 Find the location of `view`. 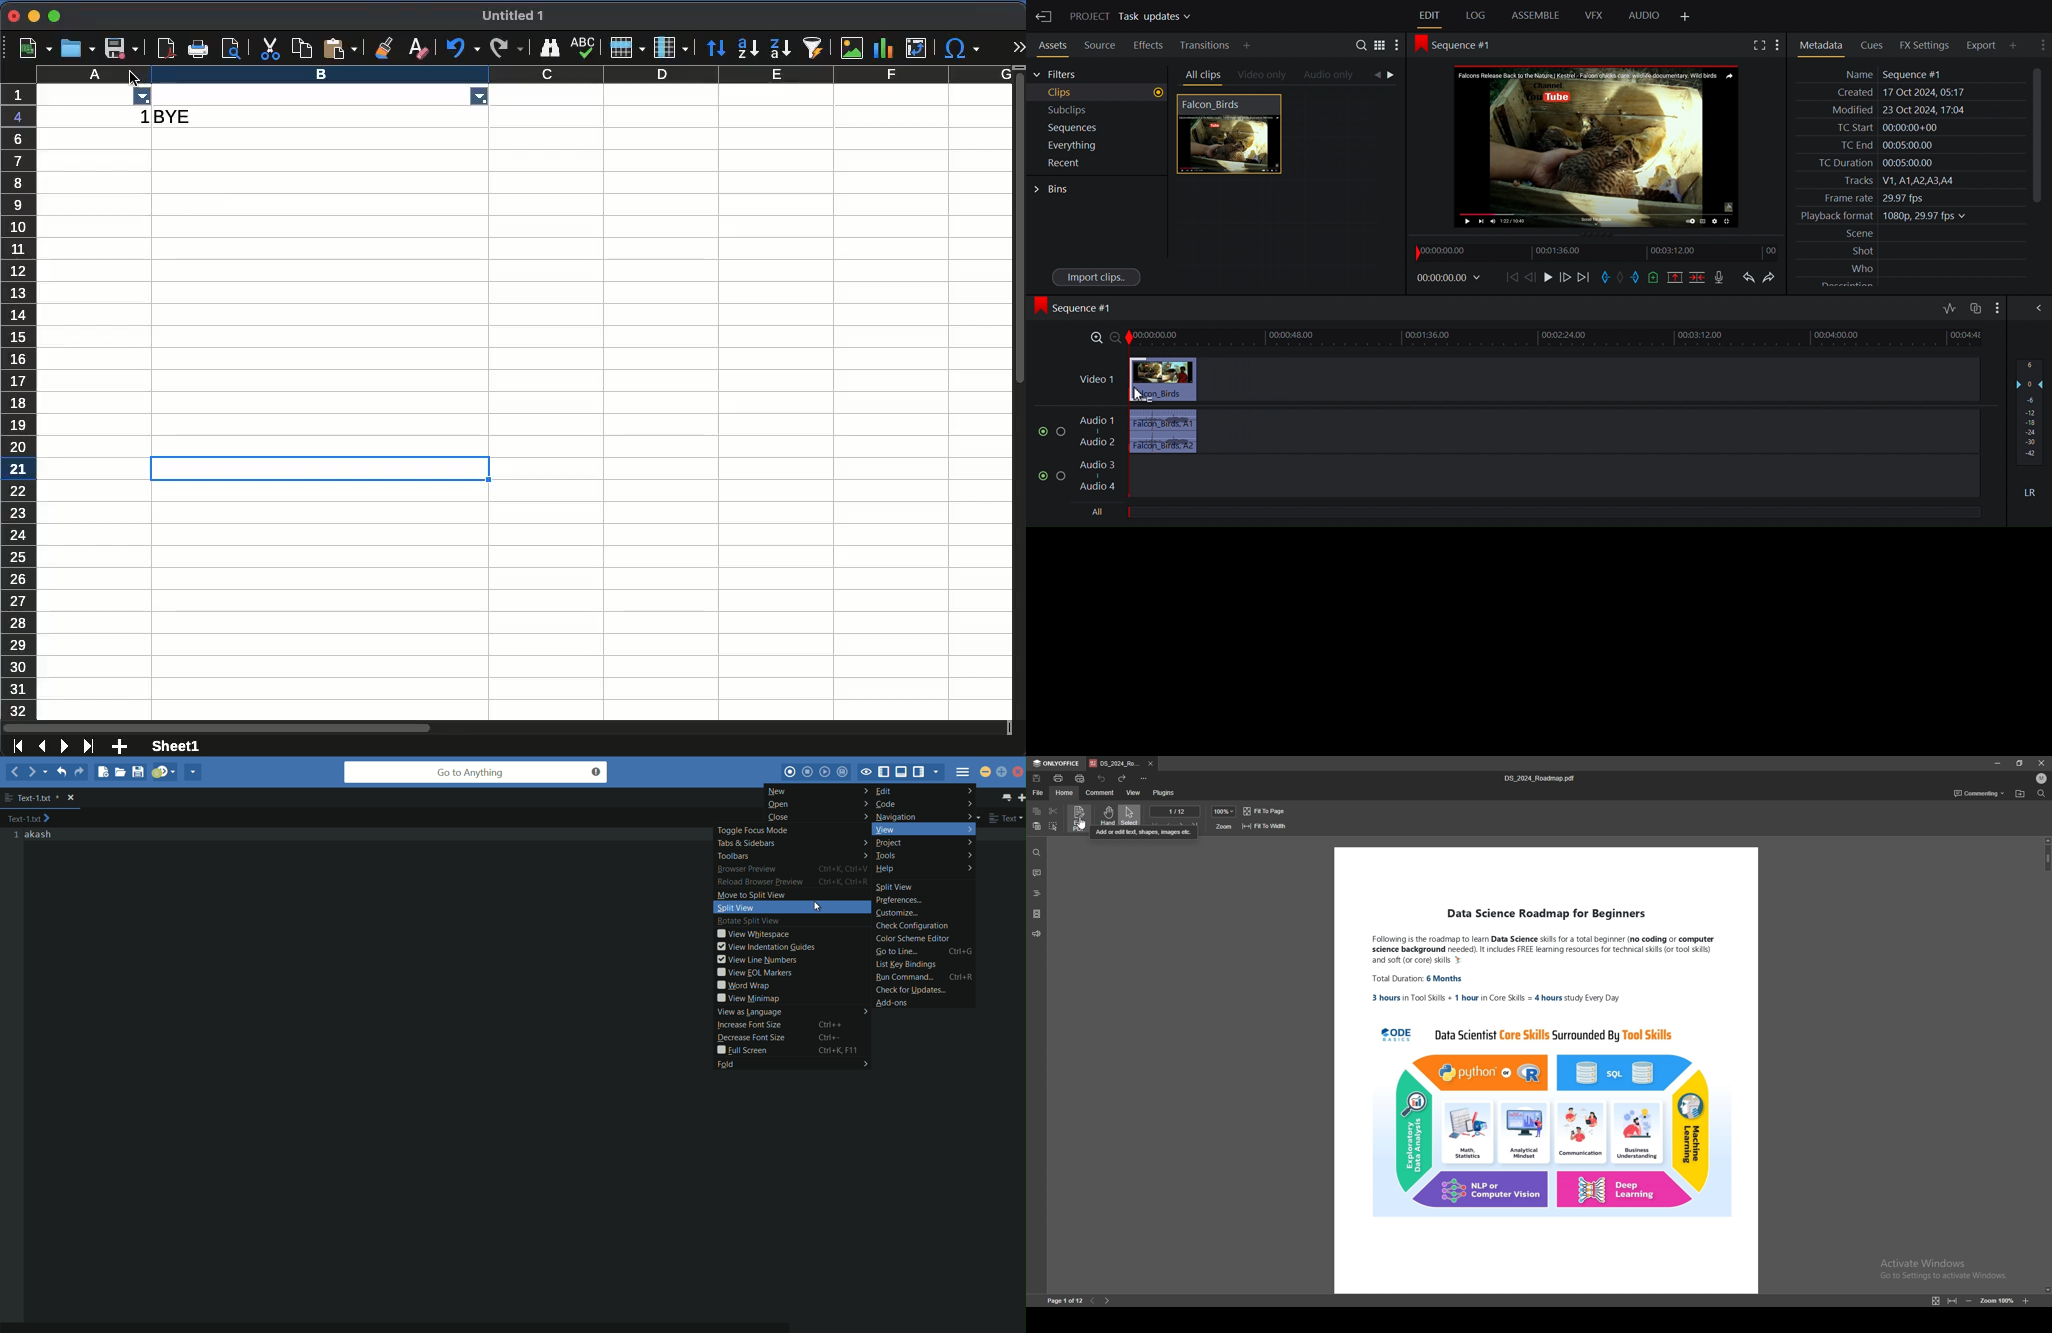

view is located at coordinates (1133, 792).